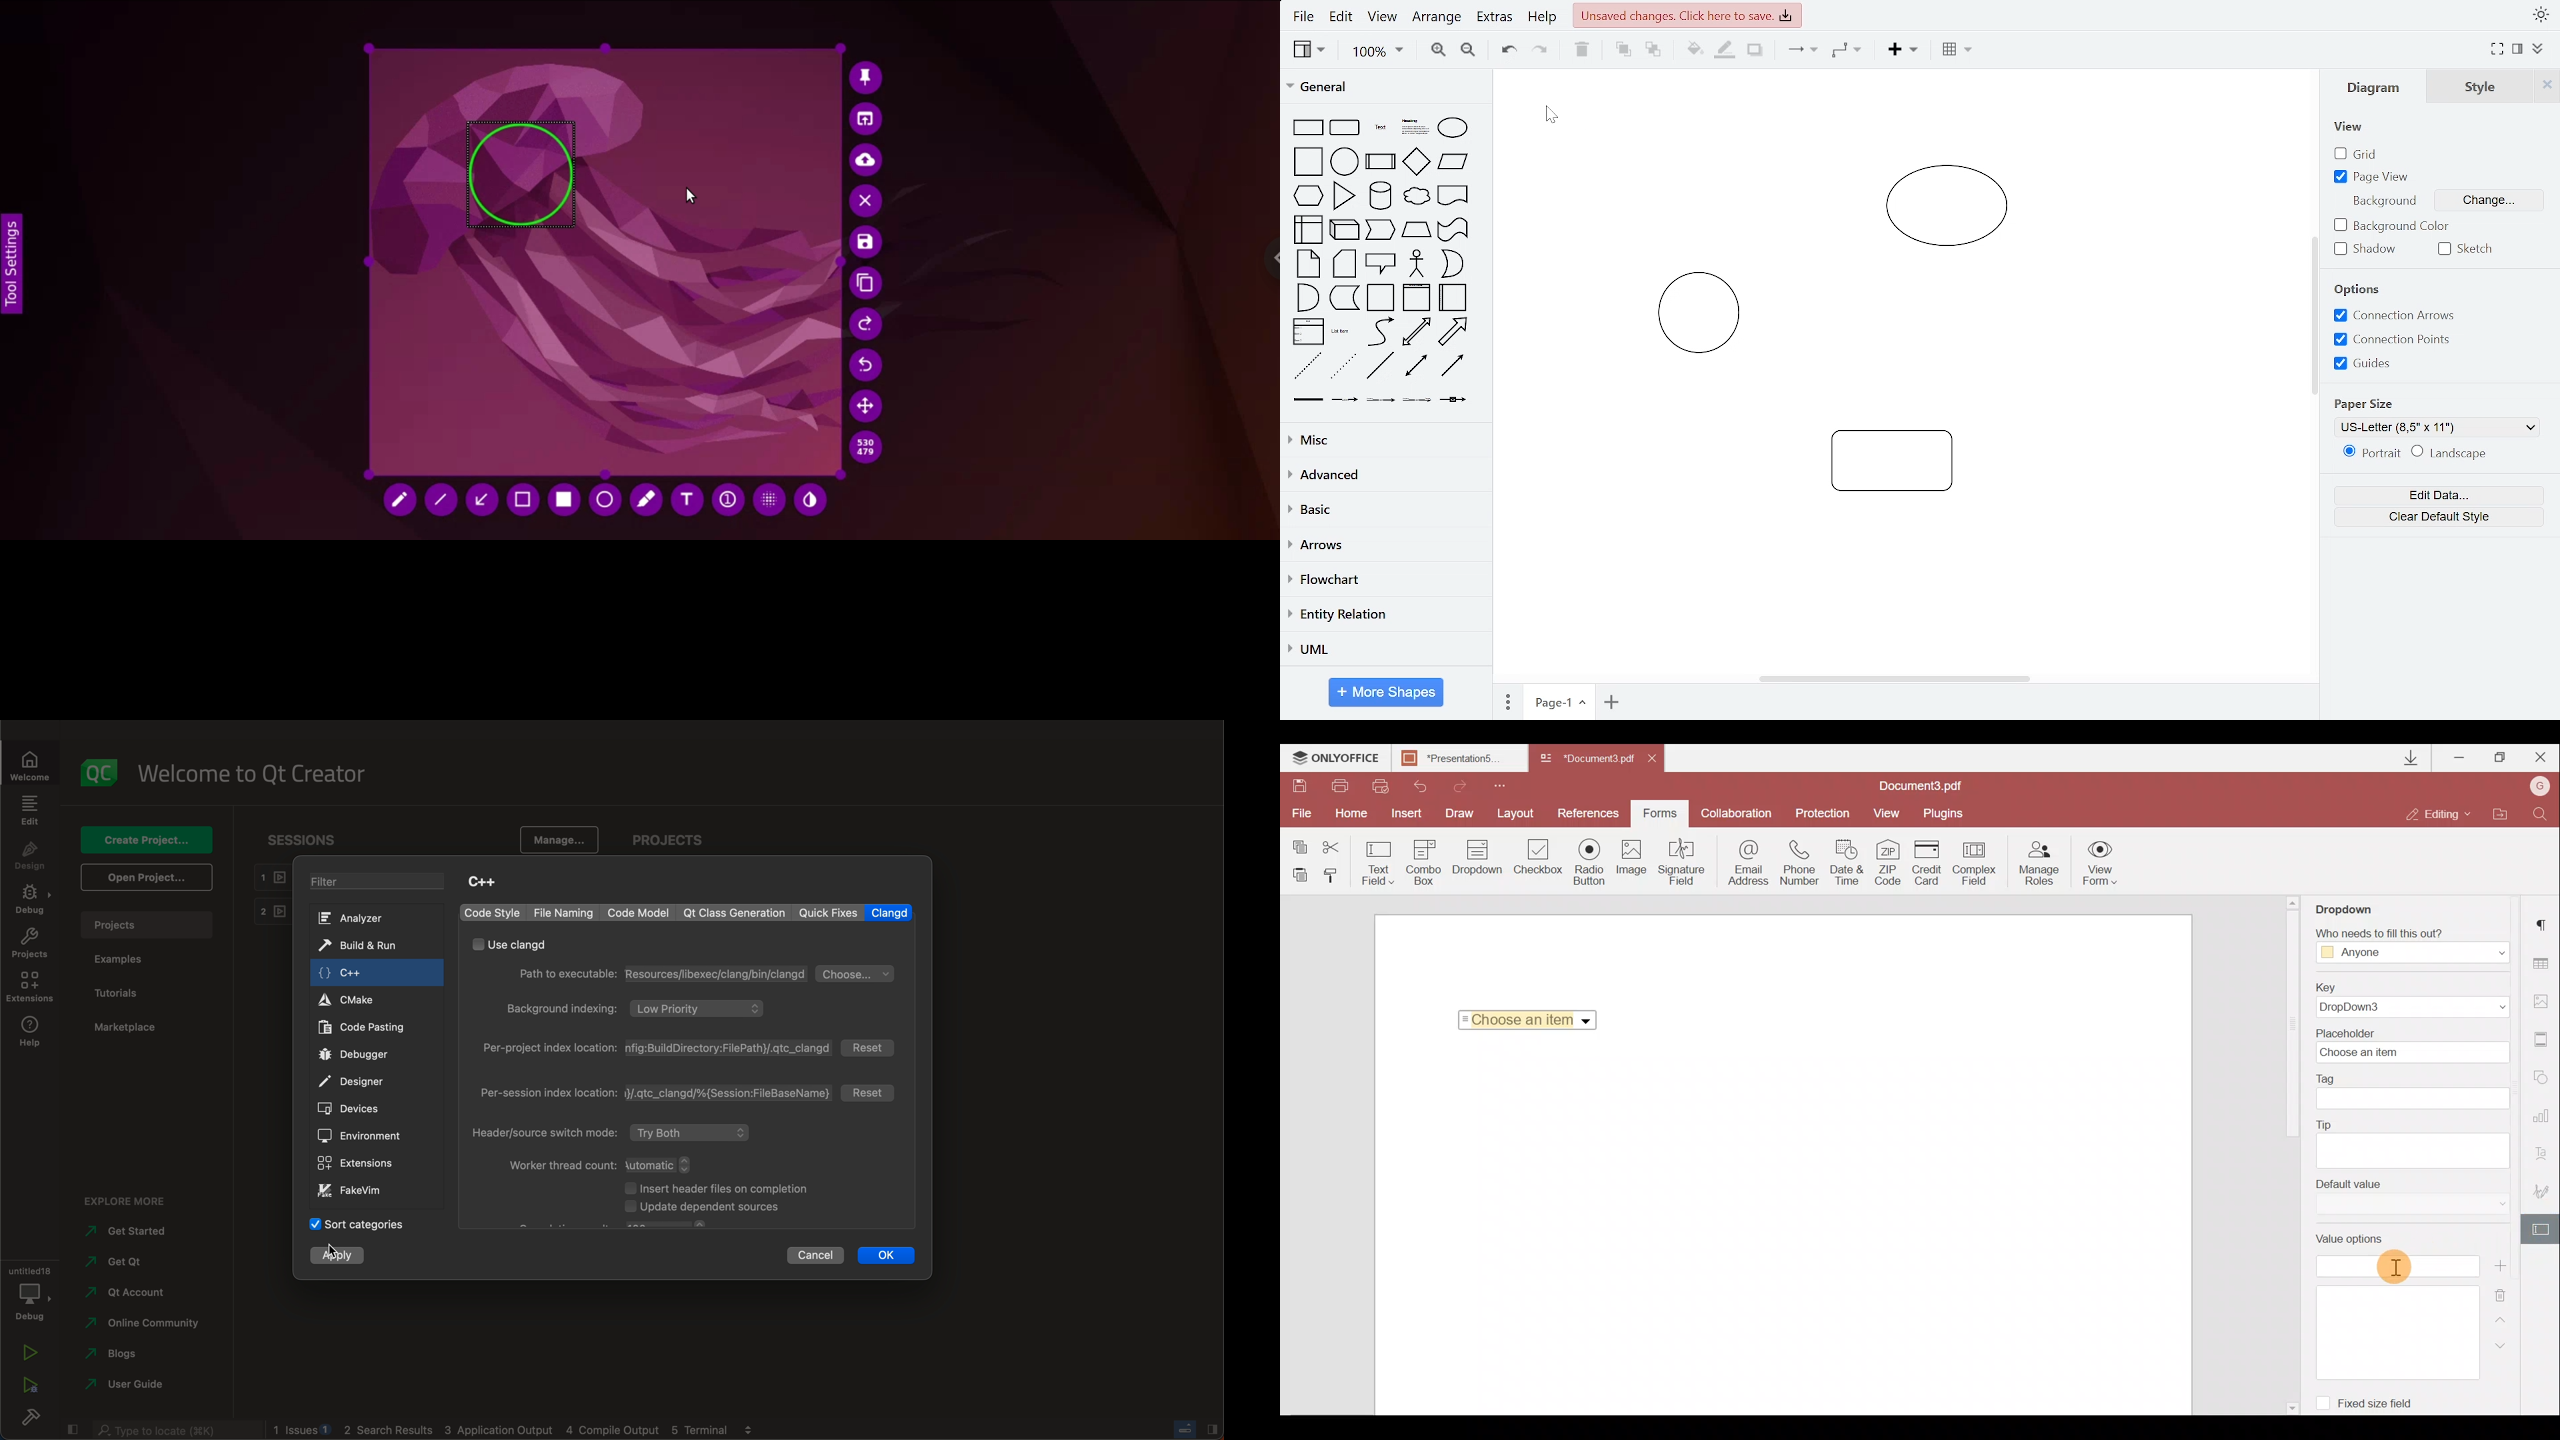 This screenshot has height=1456, width=2576. What do you see at coordinates (1954, 51) in the screenshot?
I see `table` at bounding box center [1954, 51].